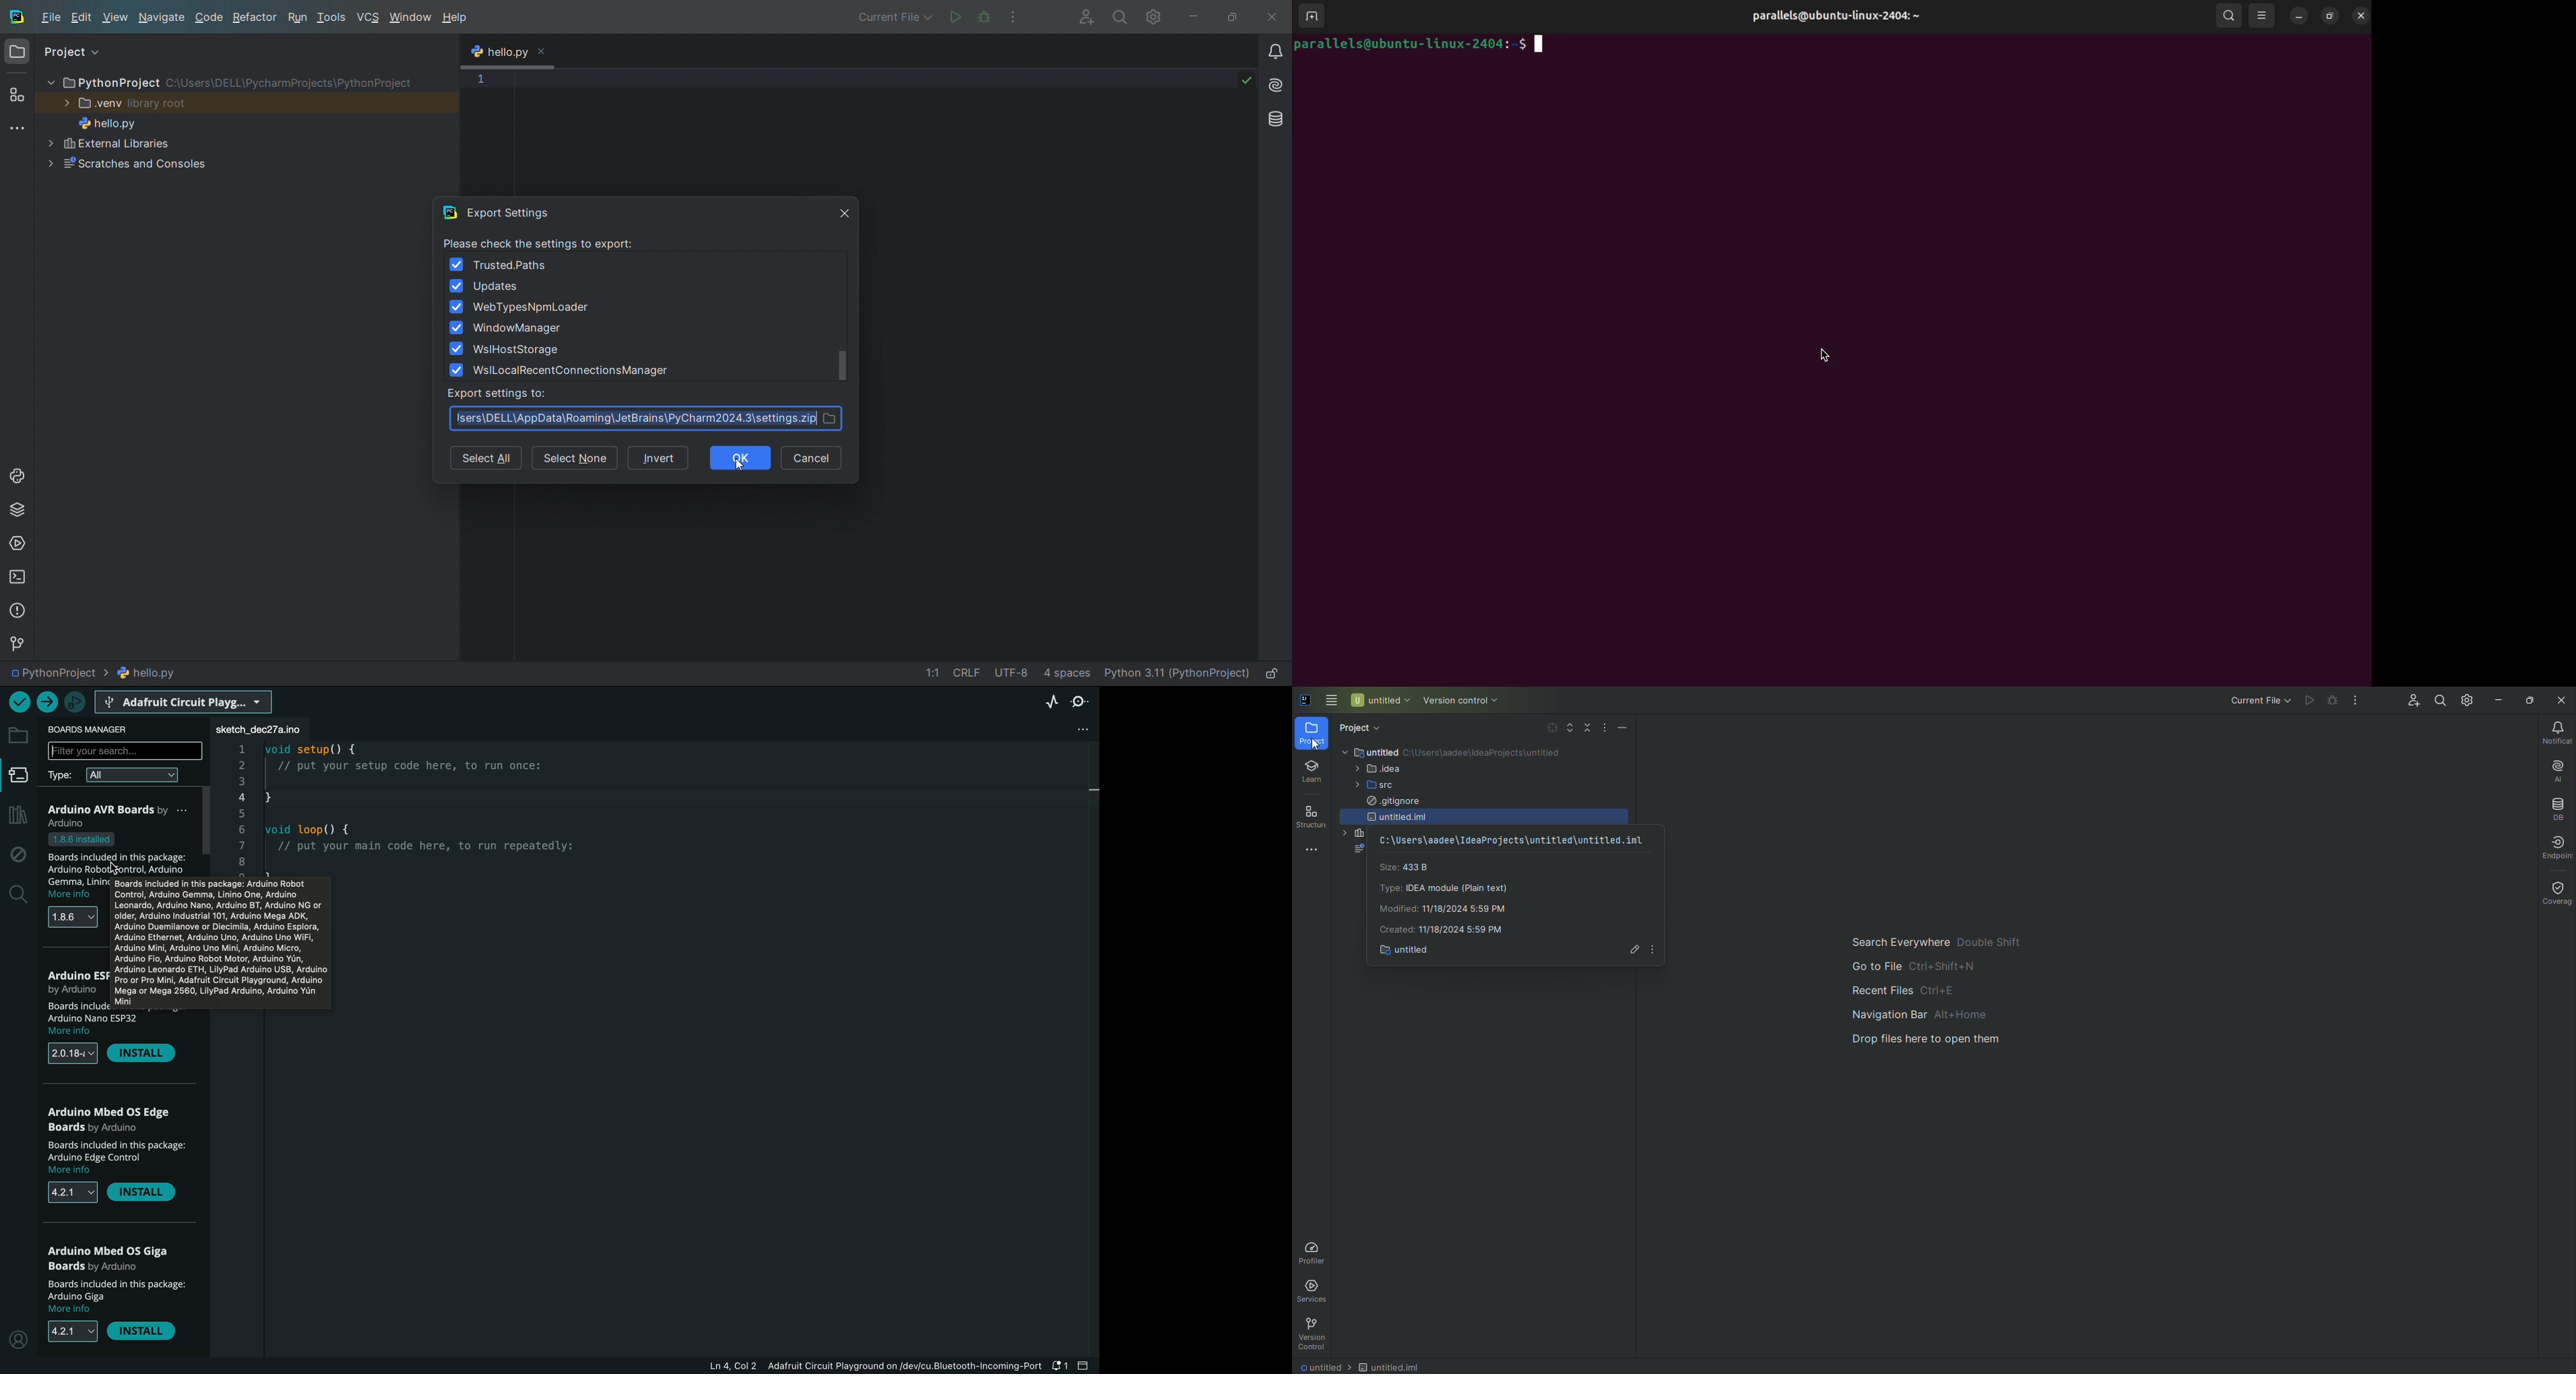 The width and height of the screenshot is (2576, 1400). Describe the element at coordinates (1317, 1335) in the screenshot. I see `Version Control` at that location.